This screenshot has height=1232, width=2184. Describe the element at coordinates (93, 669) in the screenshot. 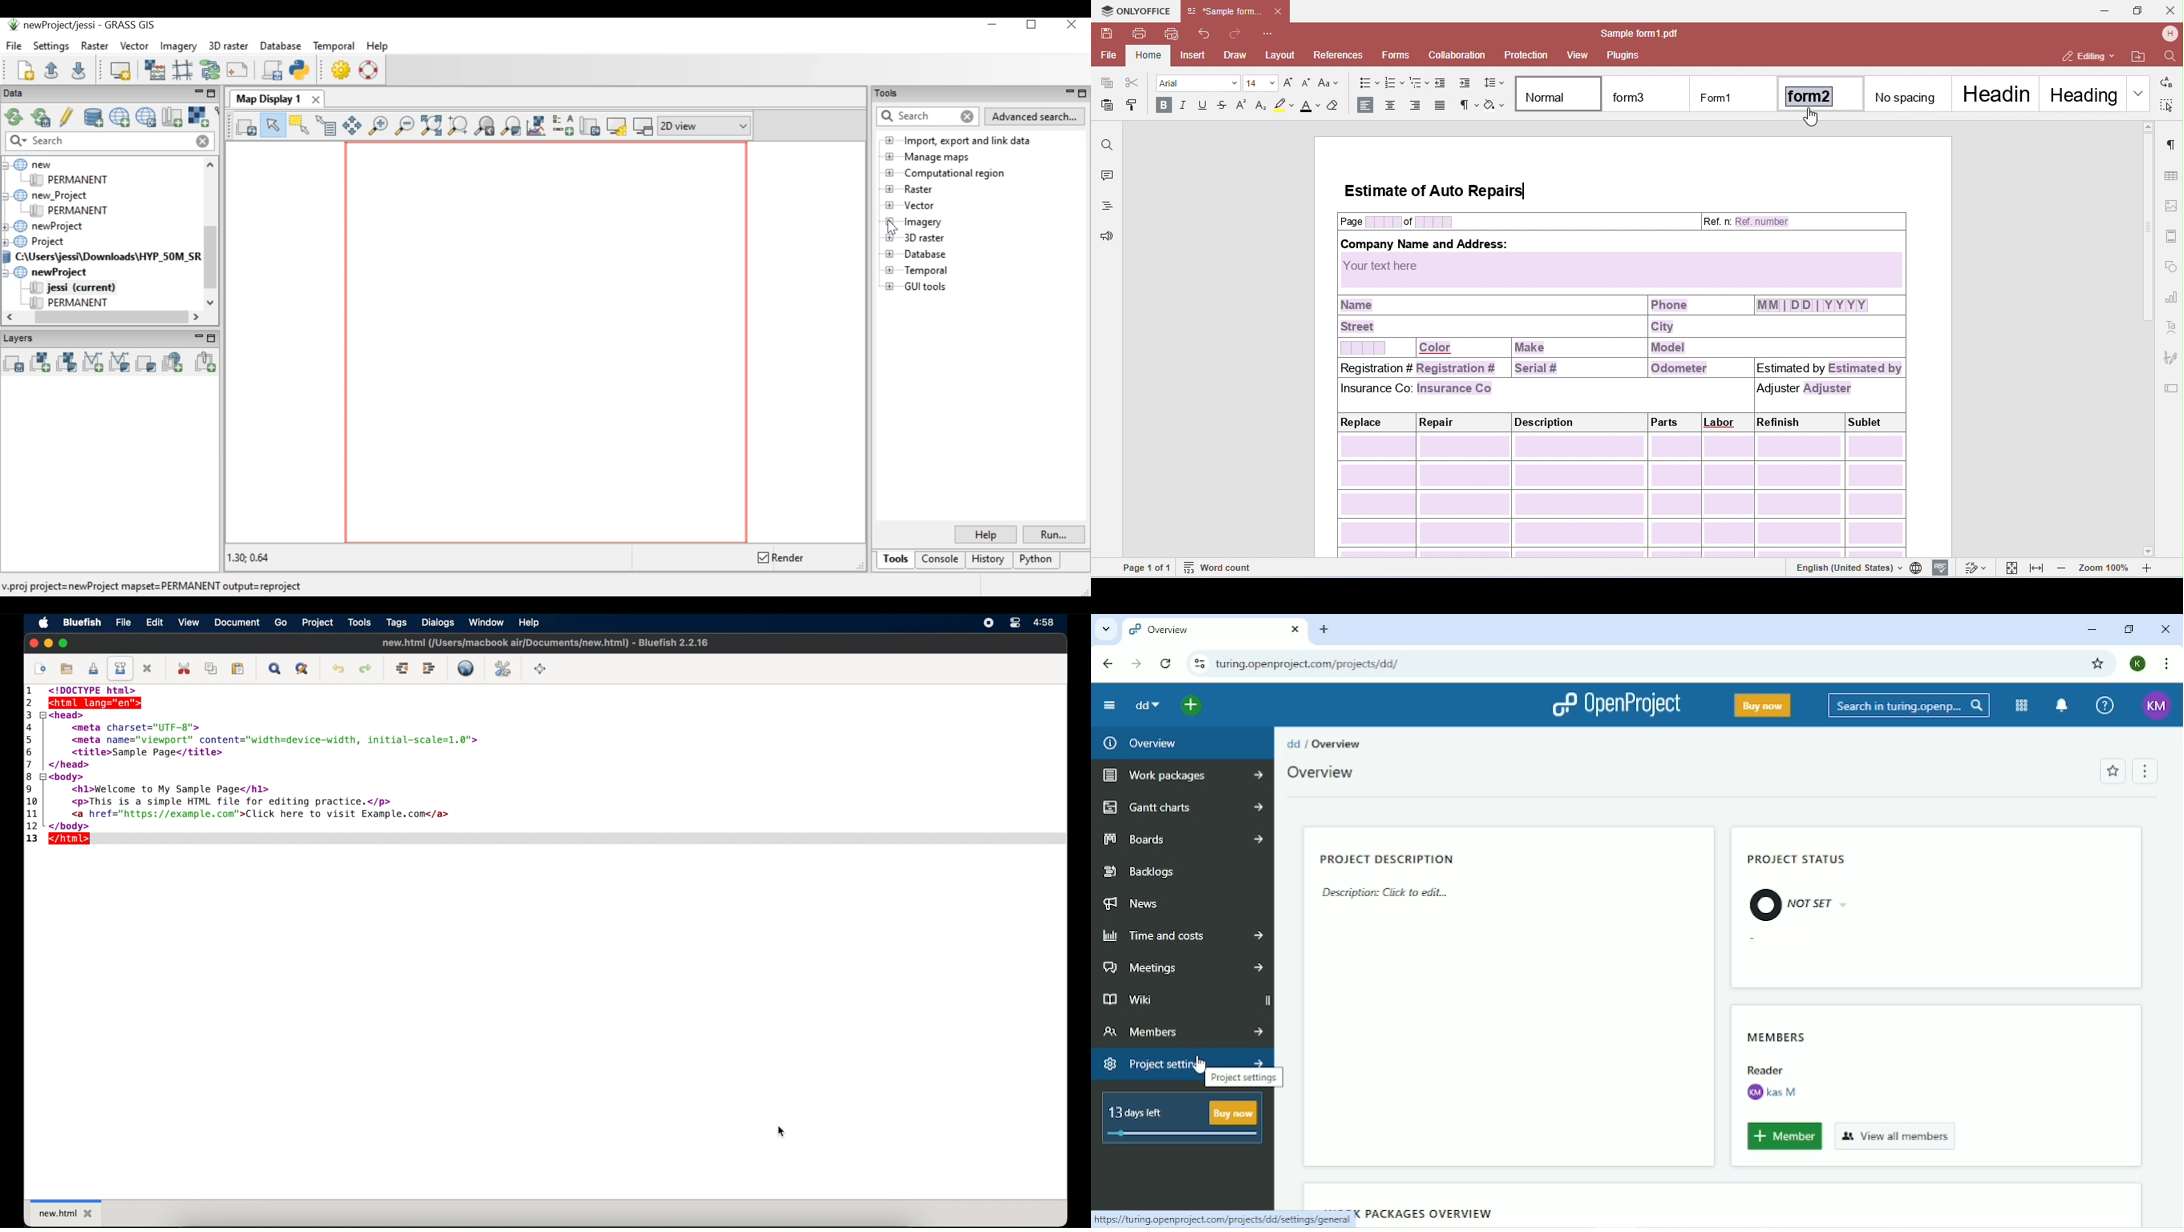

I see `save current file` at that location.